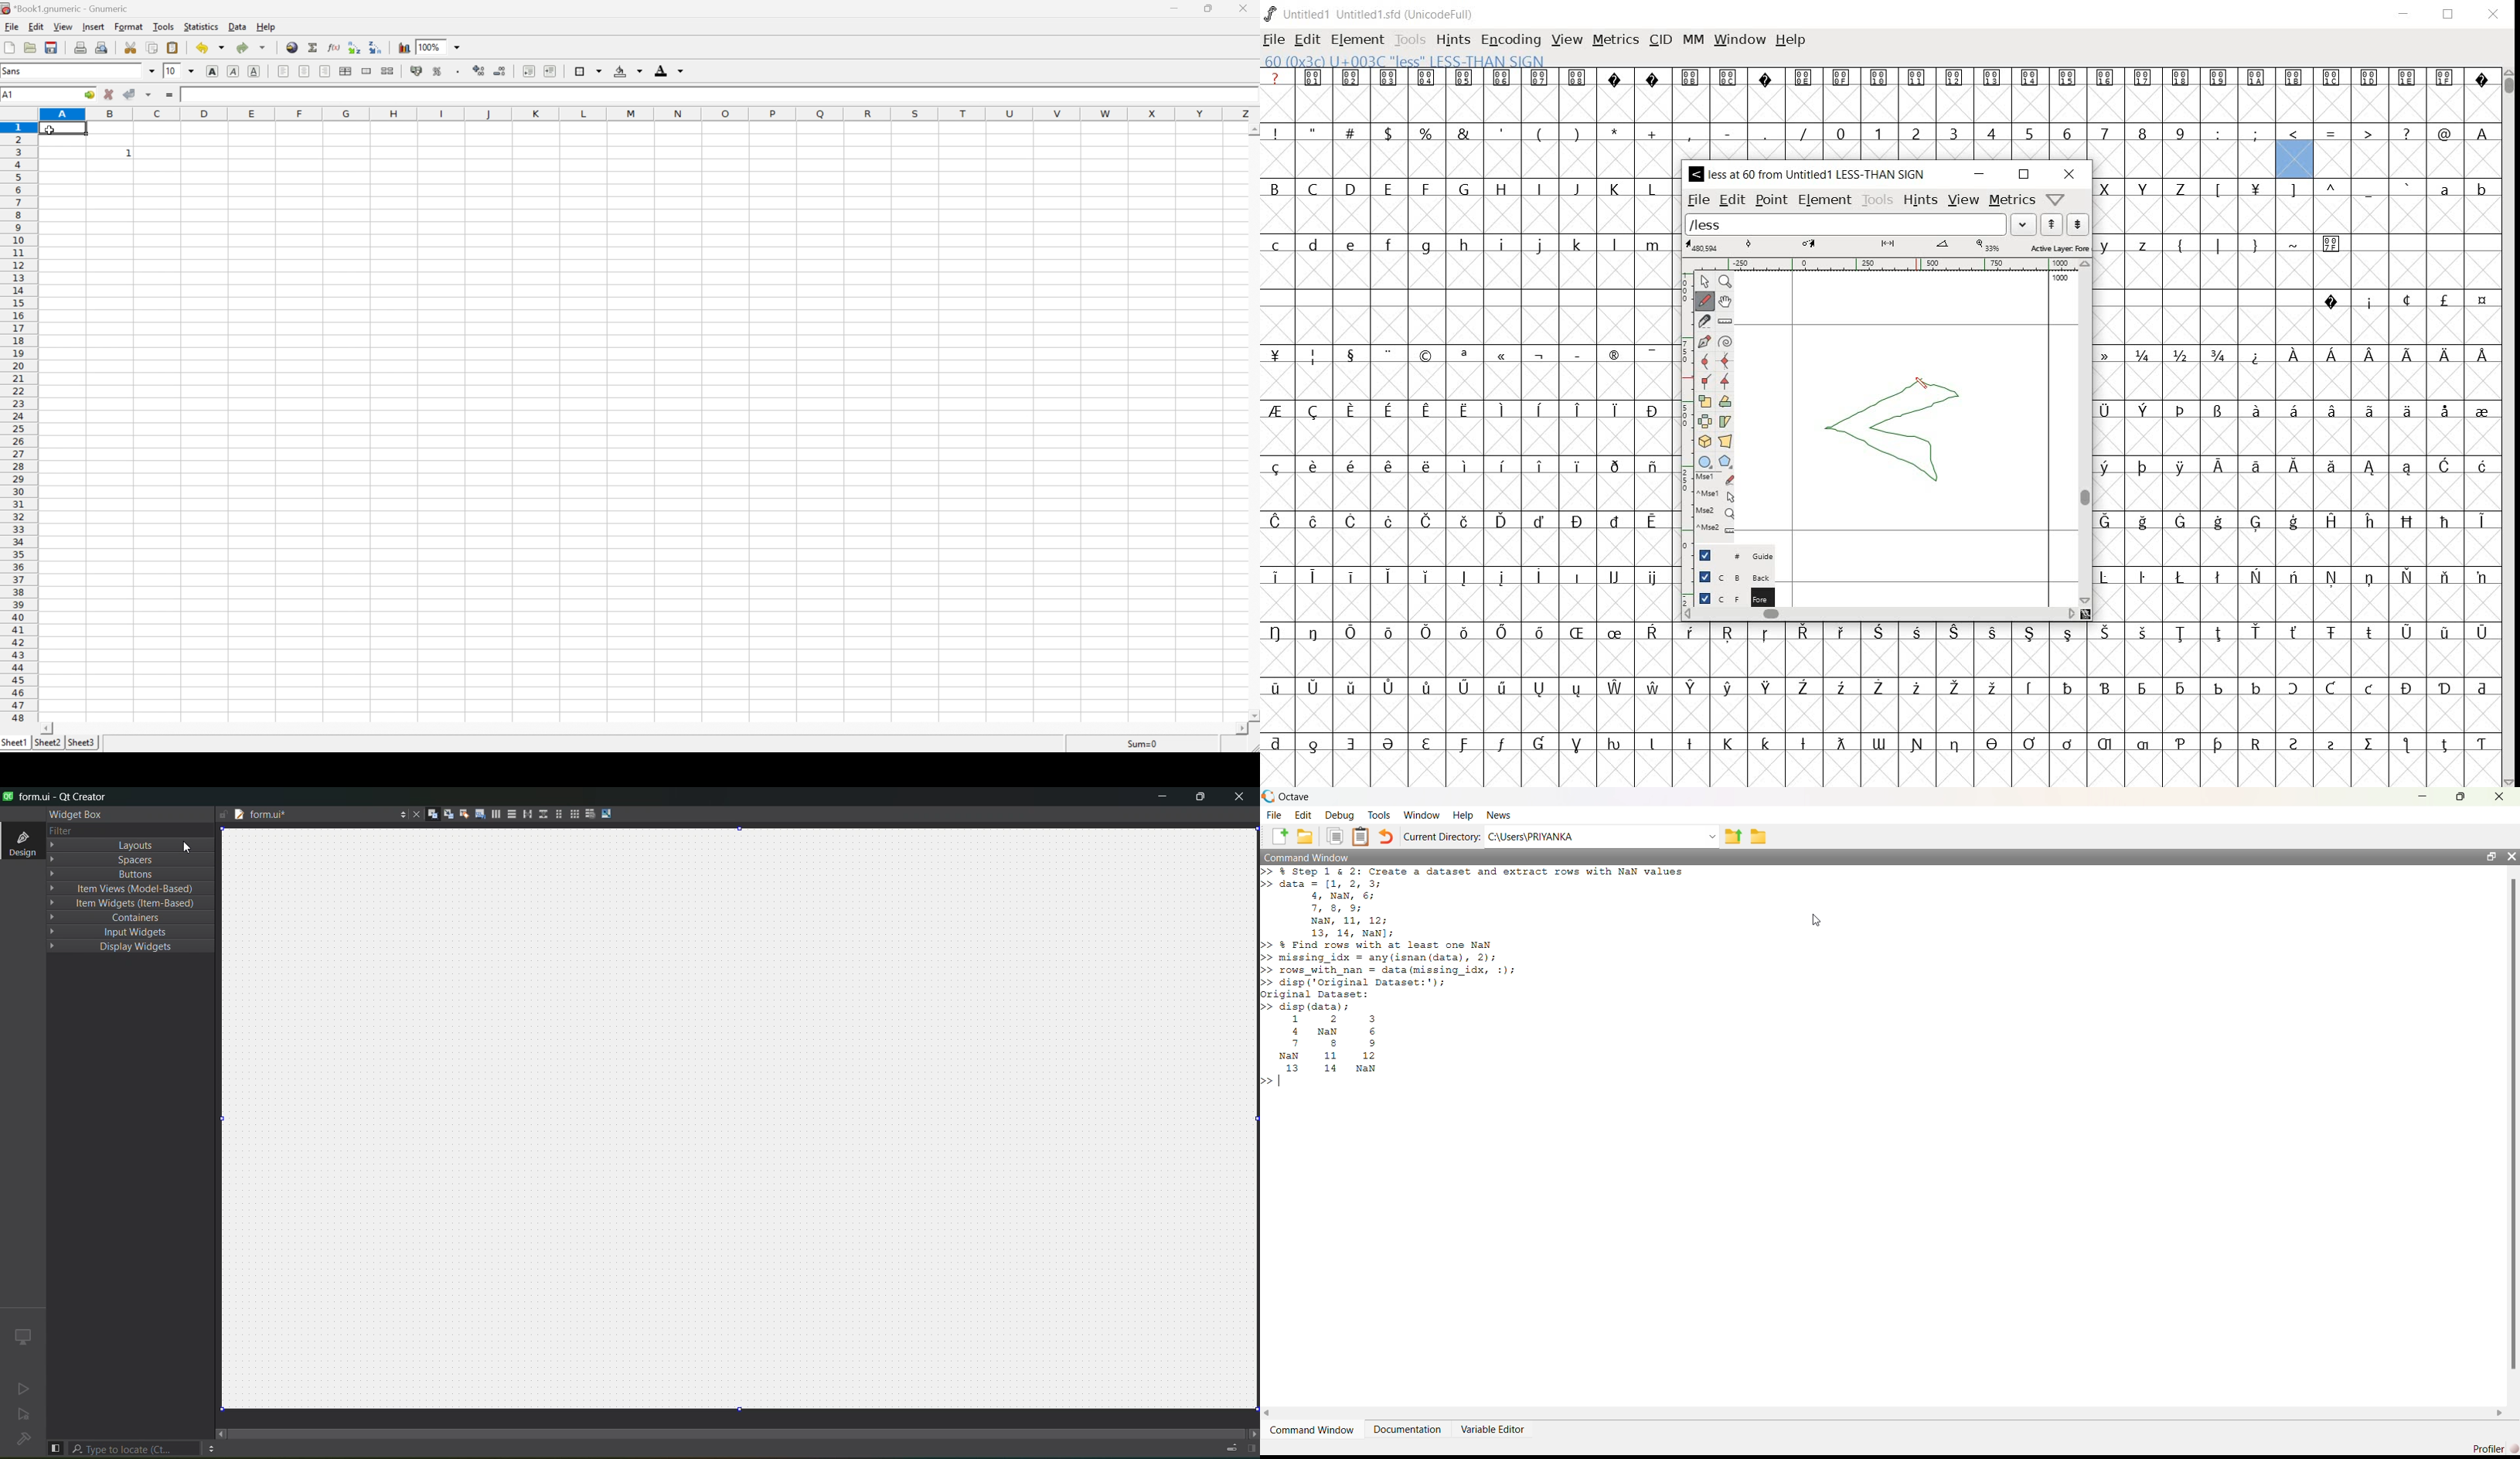 The image size is (2520, 1484). Describe the element at coordinates (1467, 382) in the screenshot. I see `empty cells` at that location.